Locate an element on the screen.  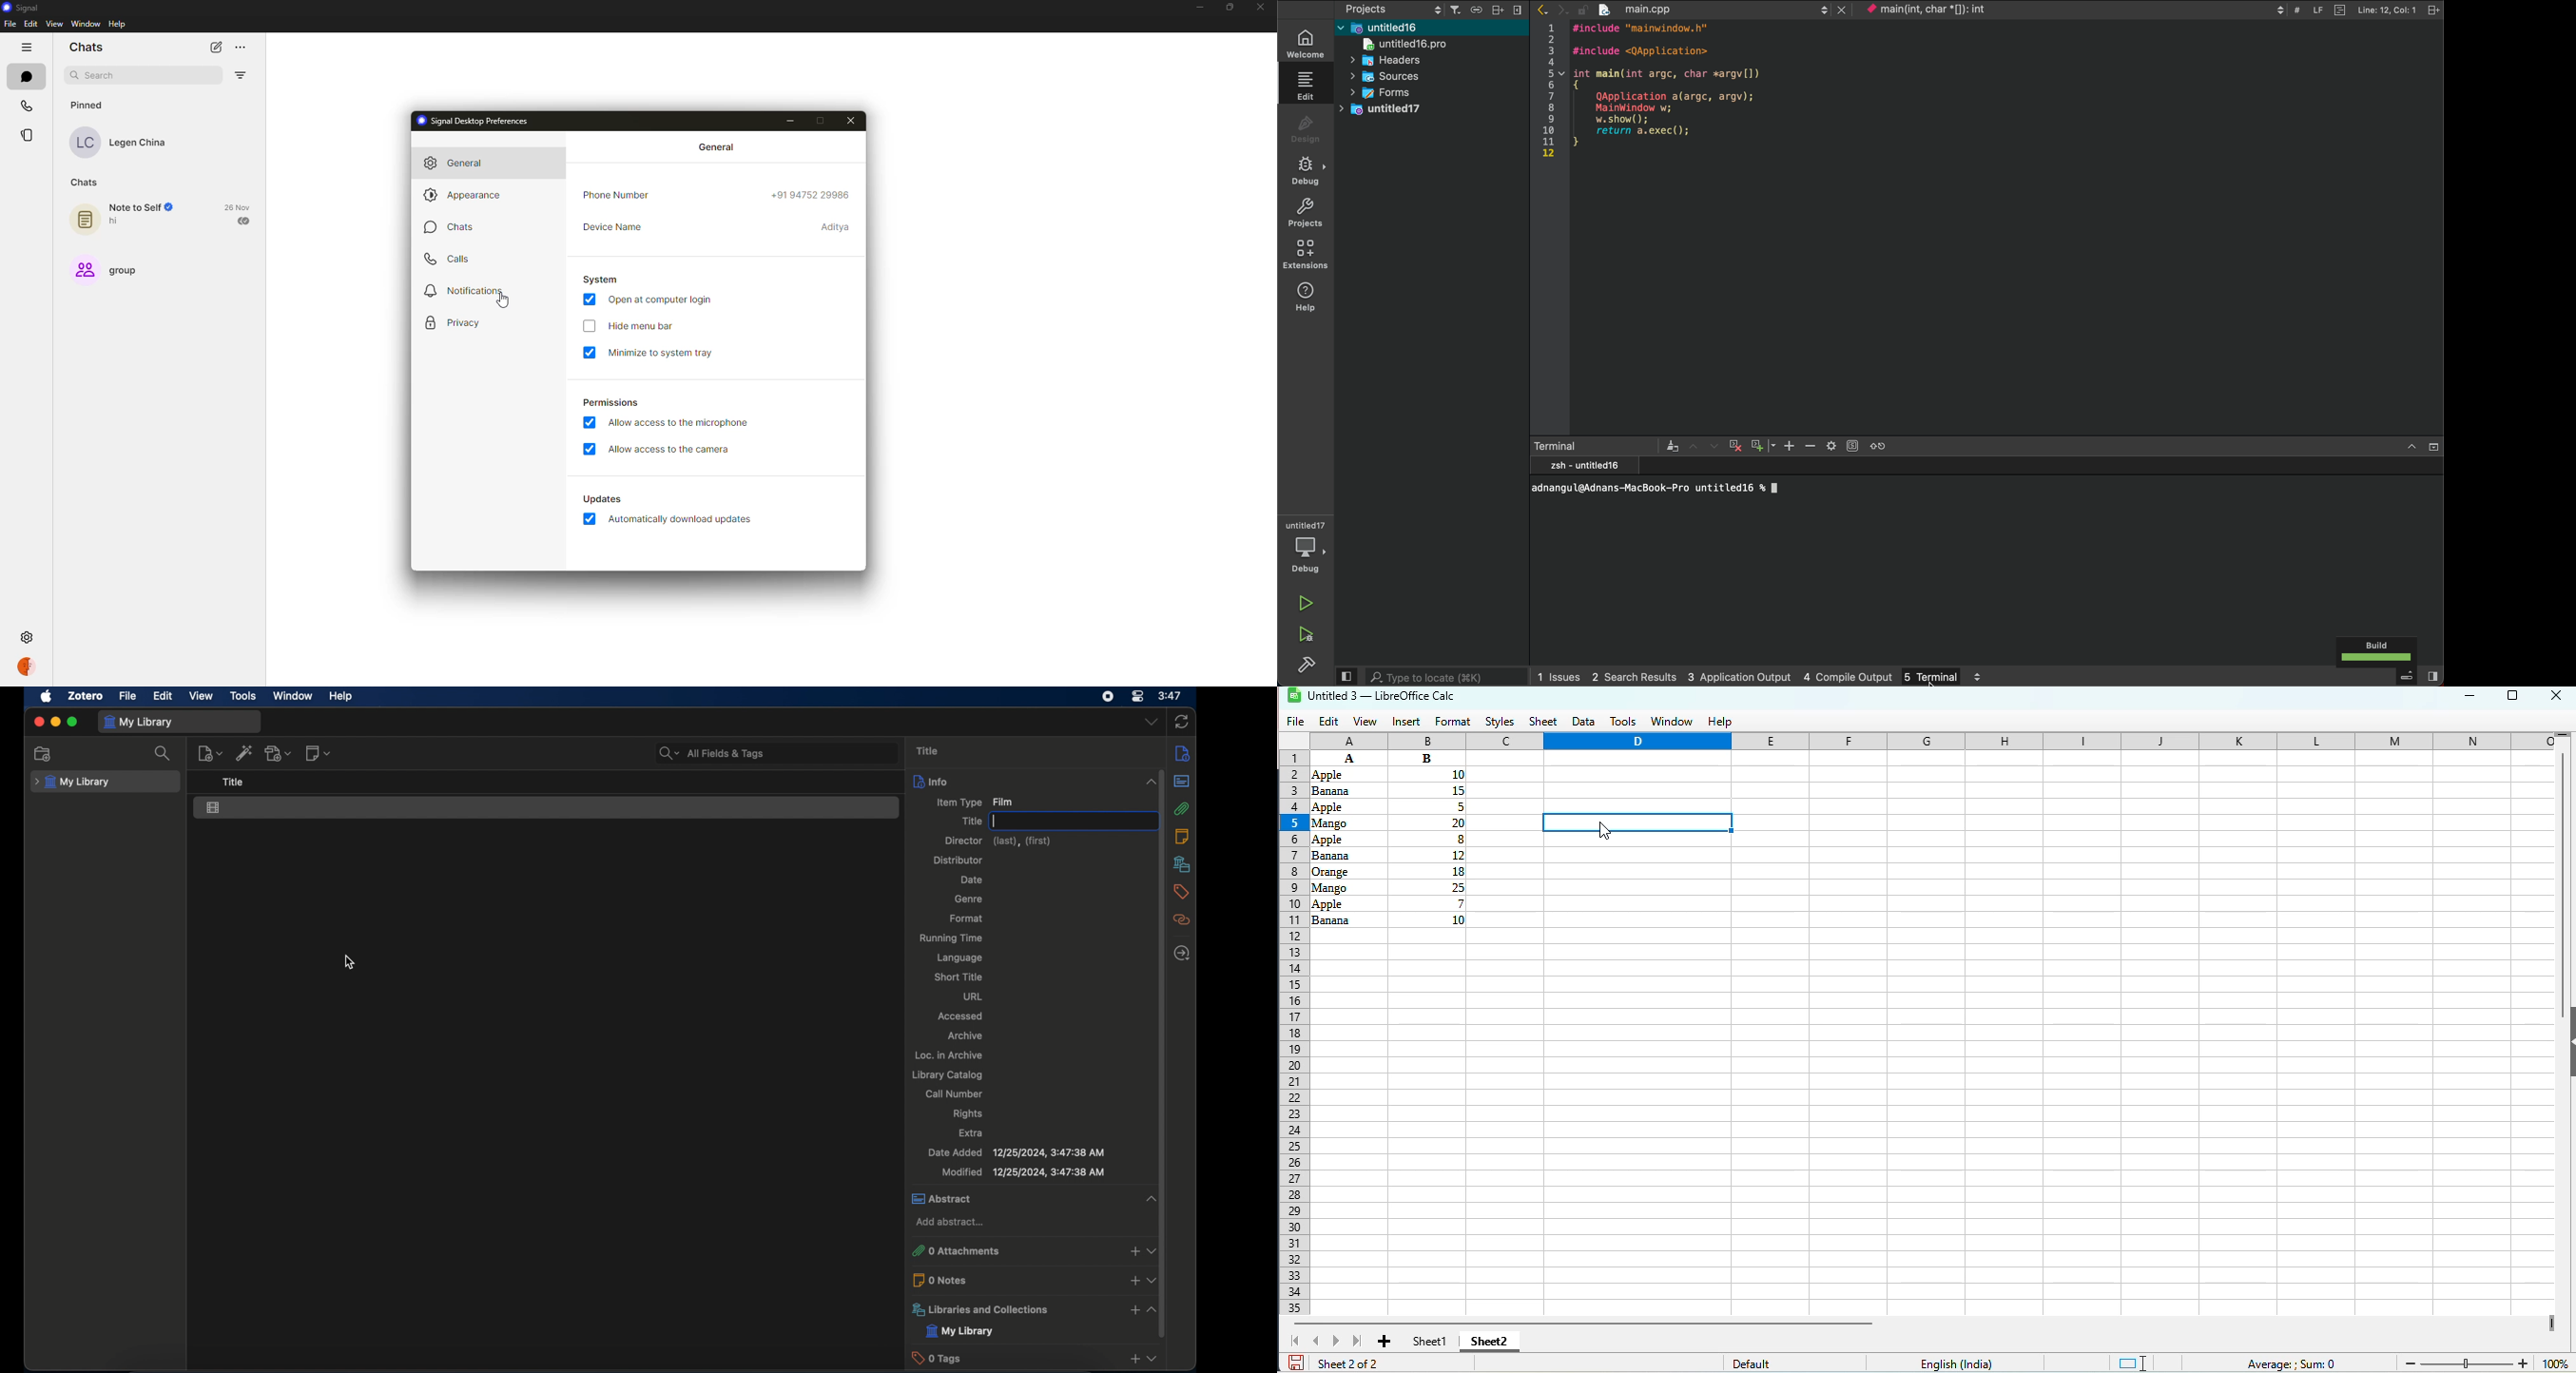
director is located at coordinates (998, 842).